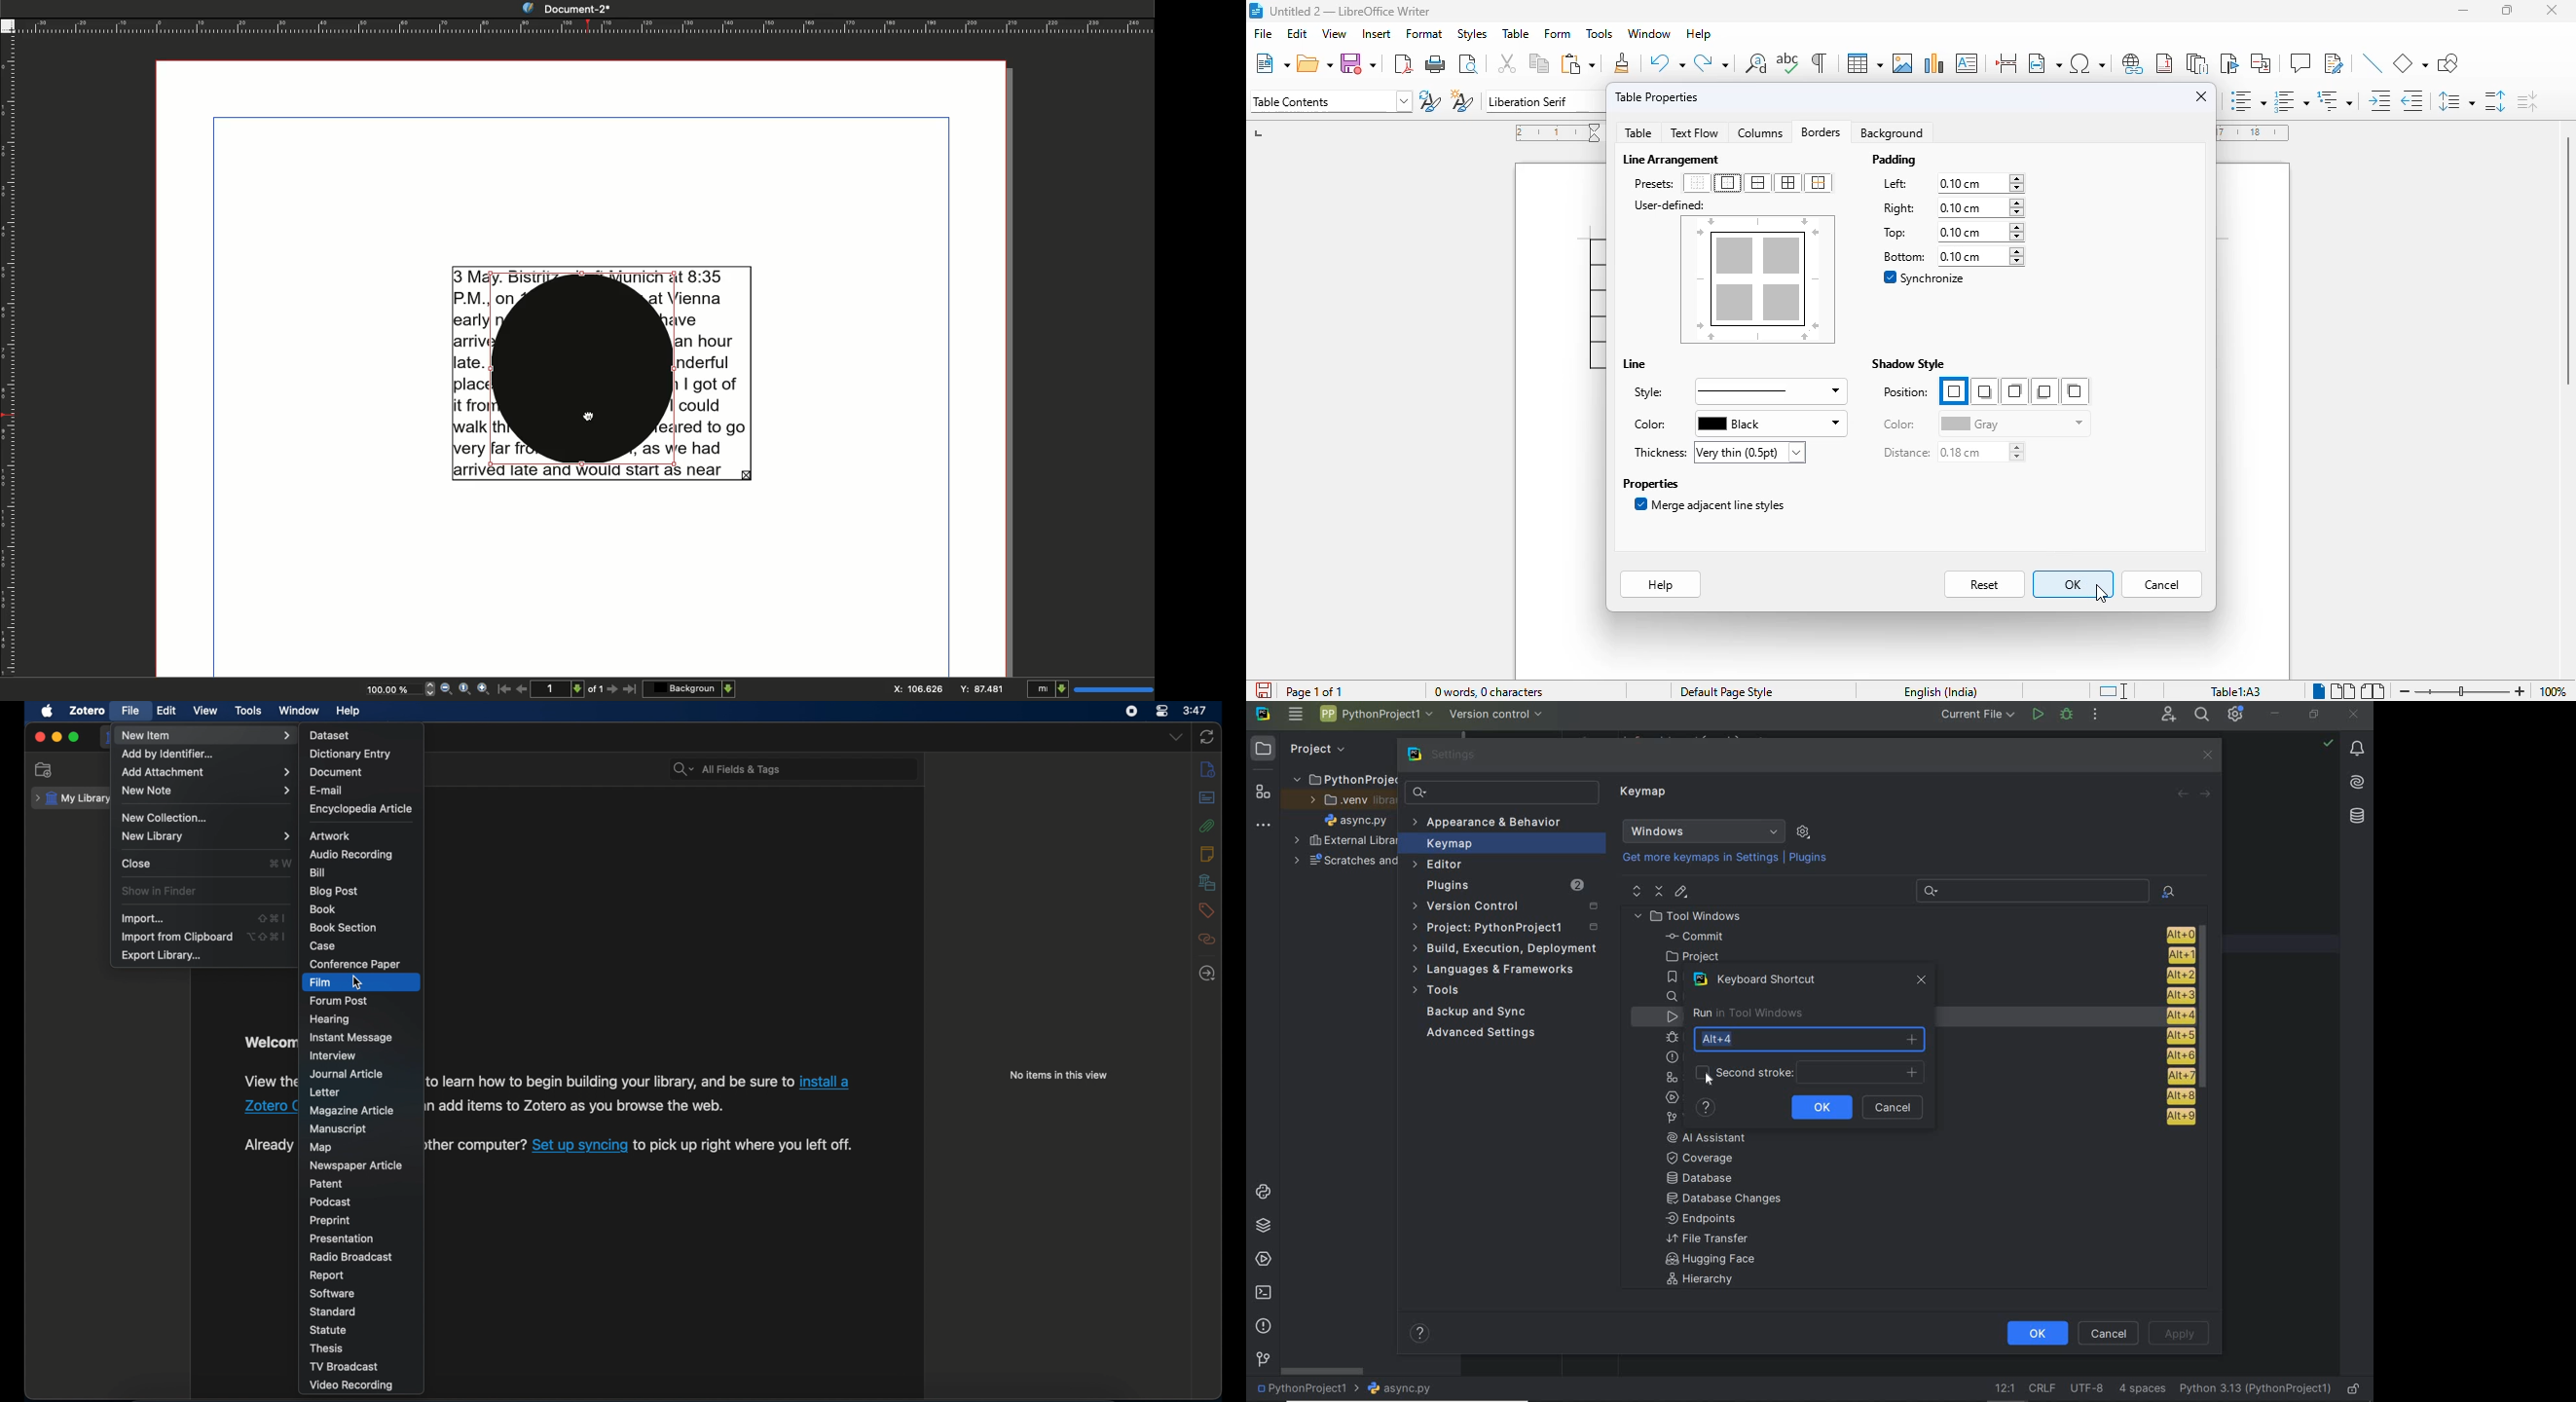 This screenshot has width=2576, height=1428. What do you see at coordinates (2463, 10) in the screenshot?
I see `minimize` at bounding box center [2463, 10].